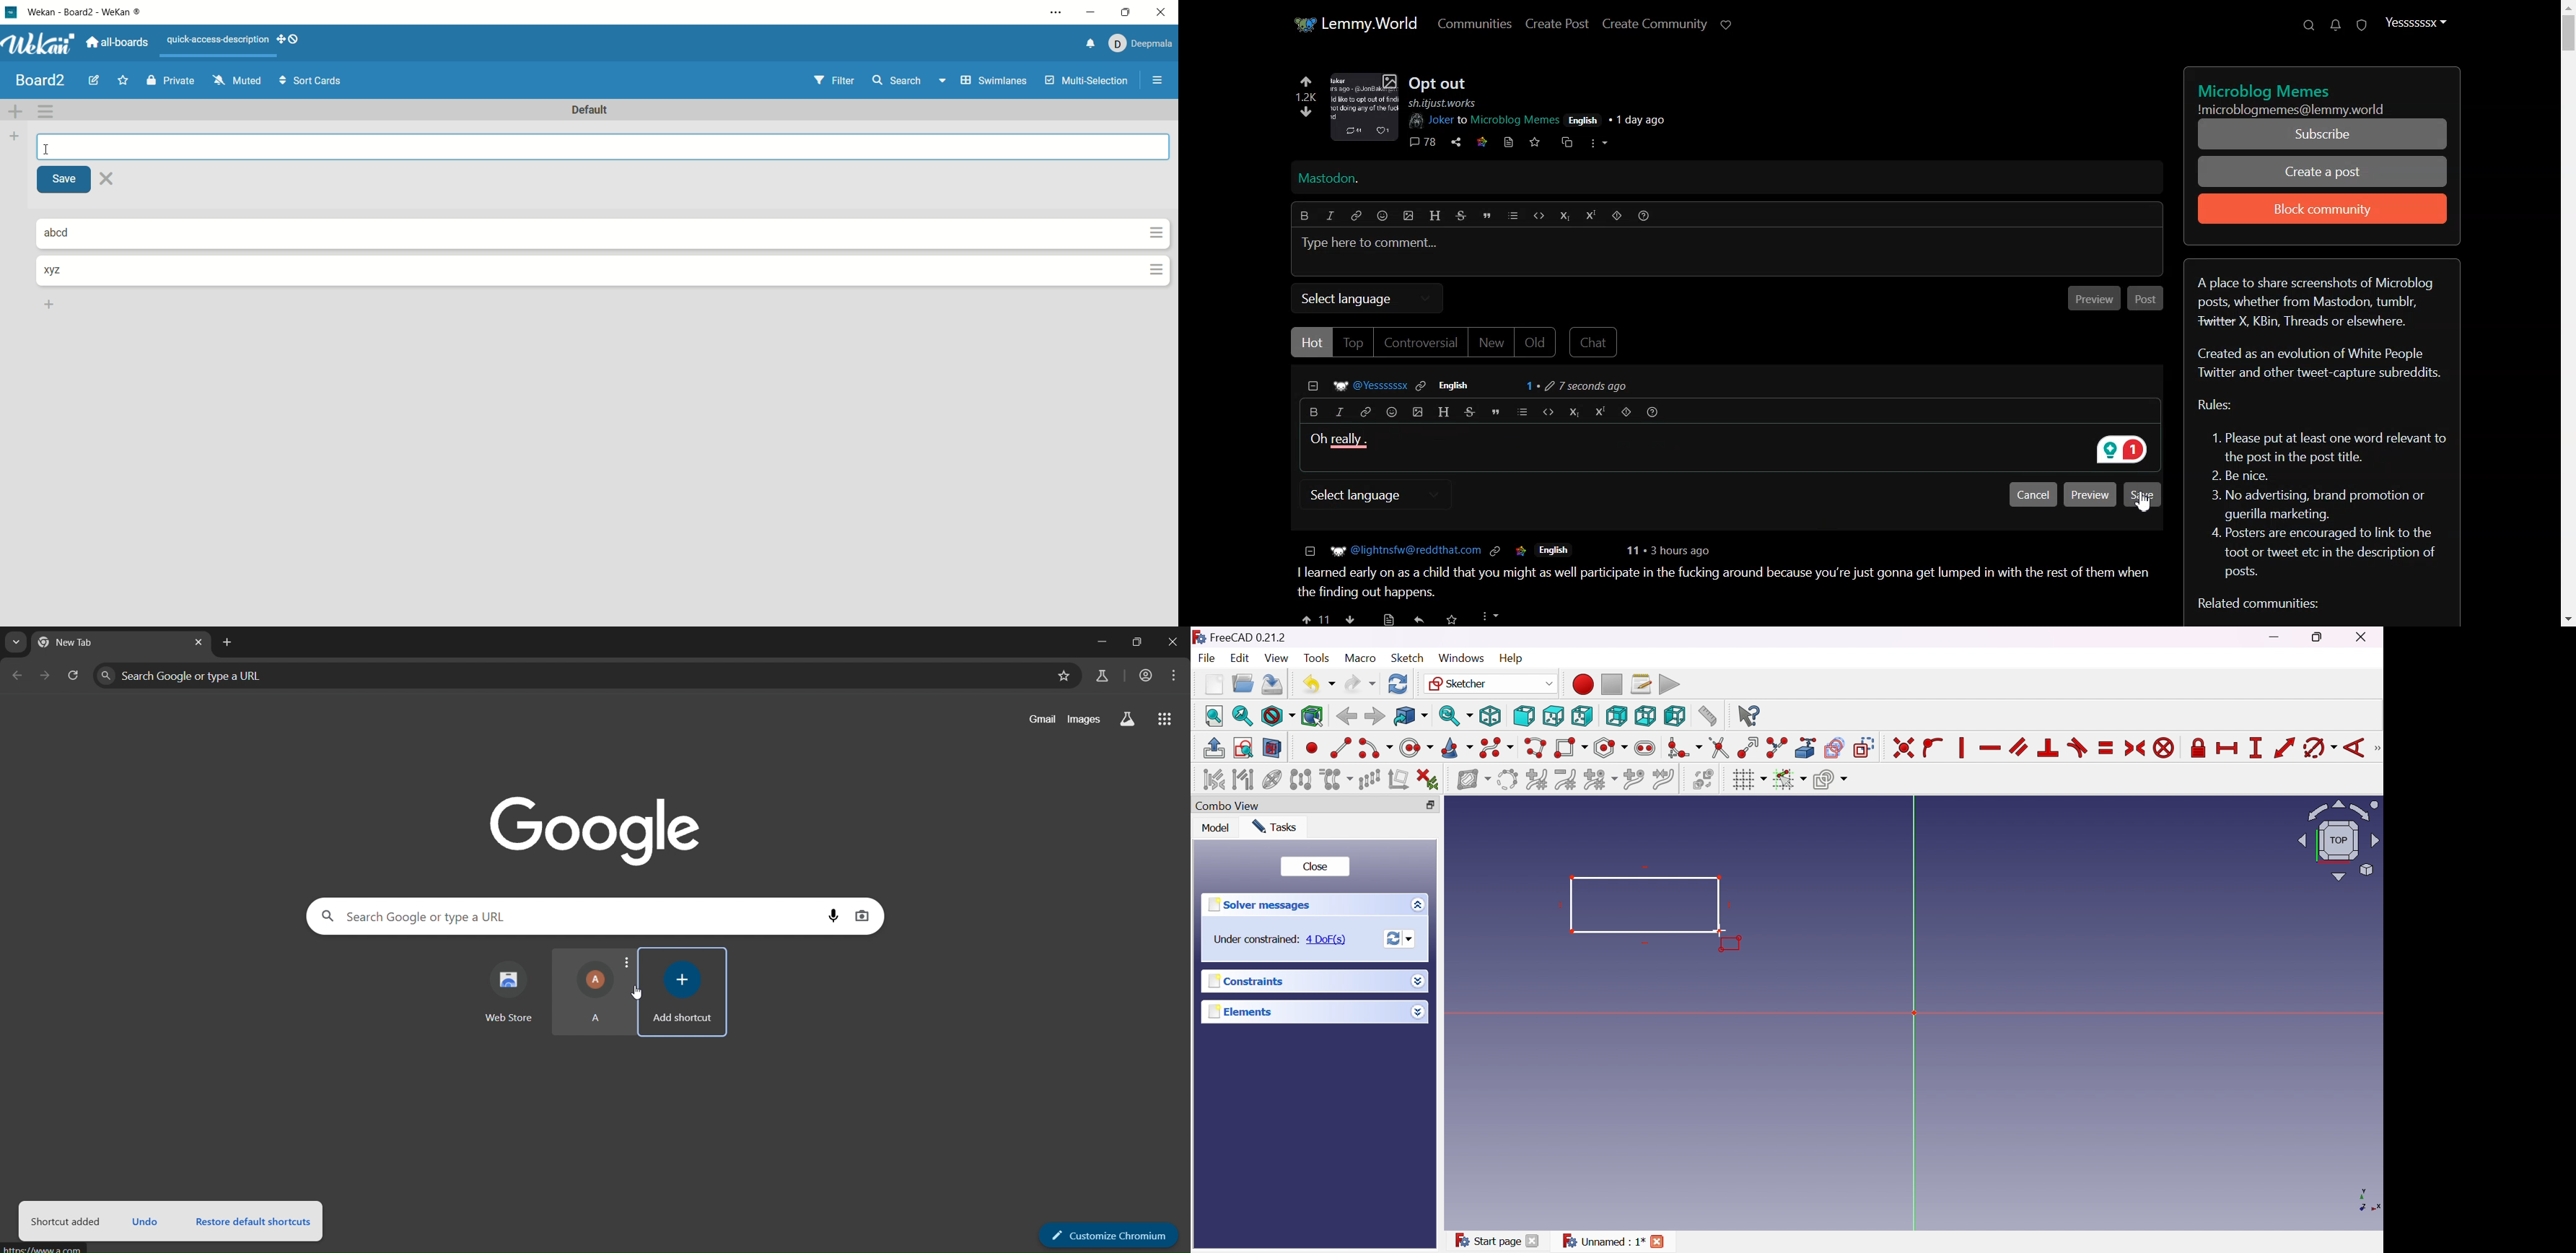 The width and height of the screenshot is (2576, 1260). Describe the element at coordinates (2364, 638) in the screenshot. I see `Close` at that location.